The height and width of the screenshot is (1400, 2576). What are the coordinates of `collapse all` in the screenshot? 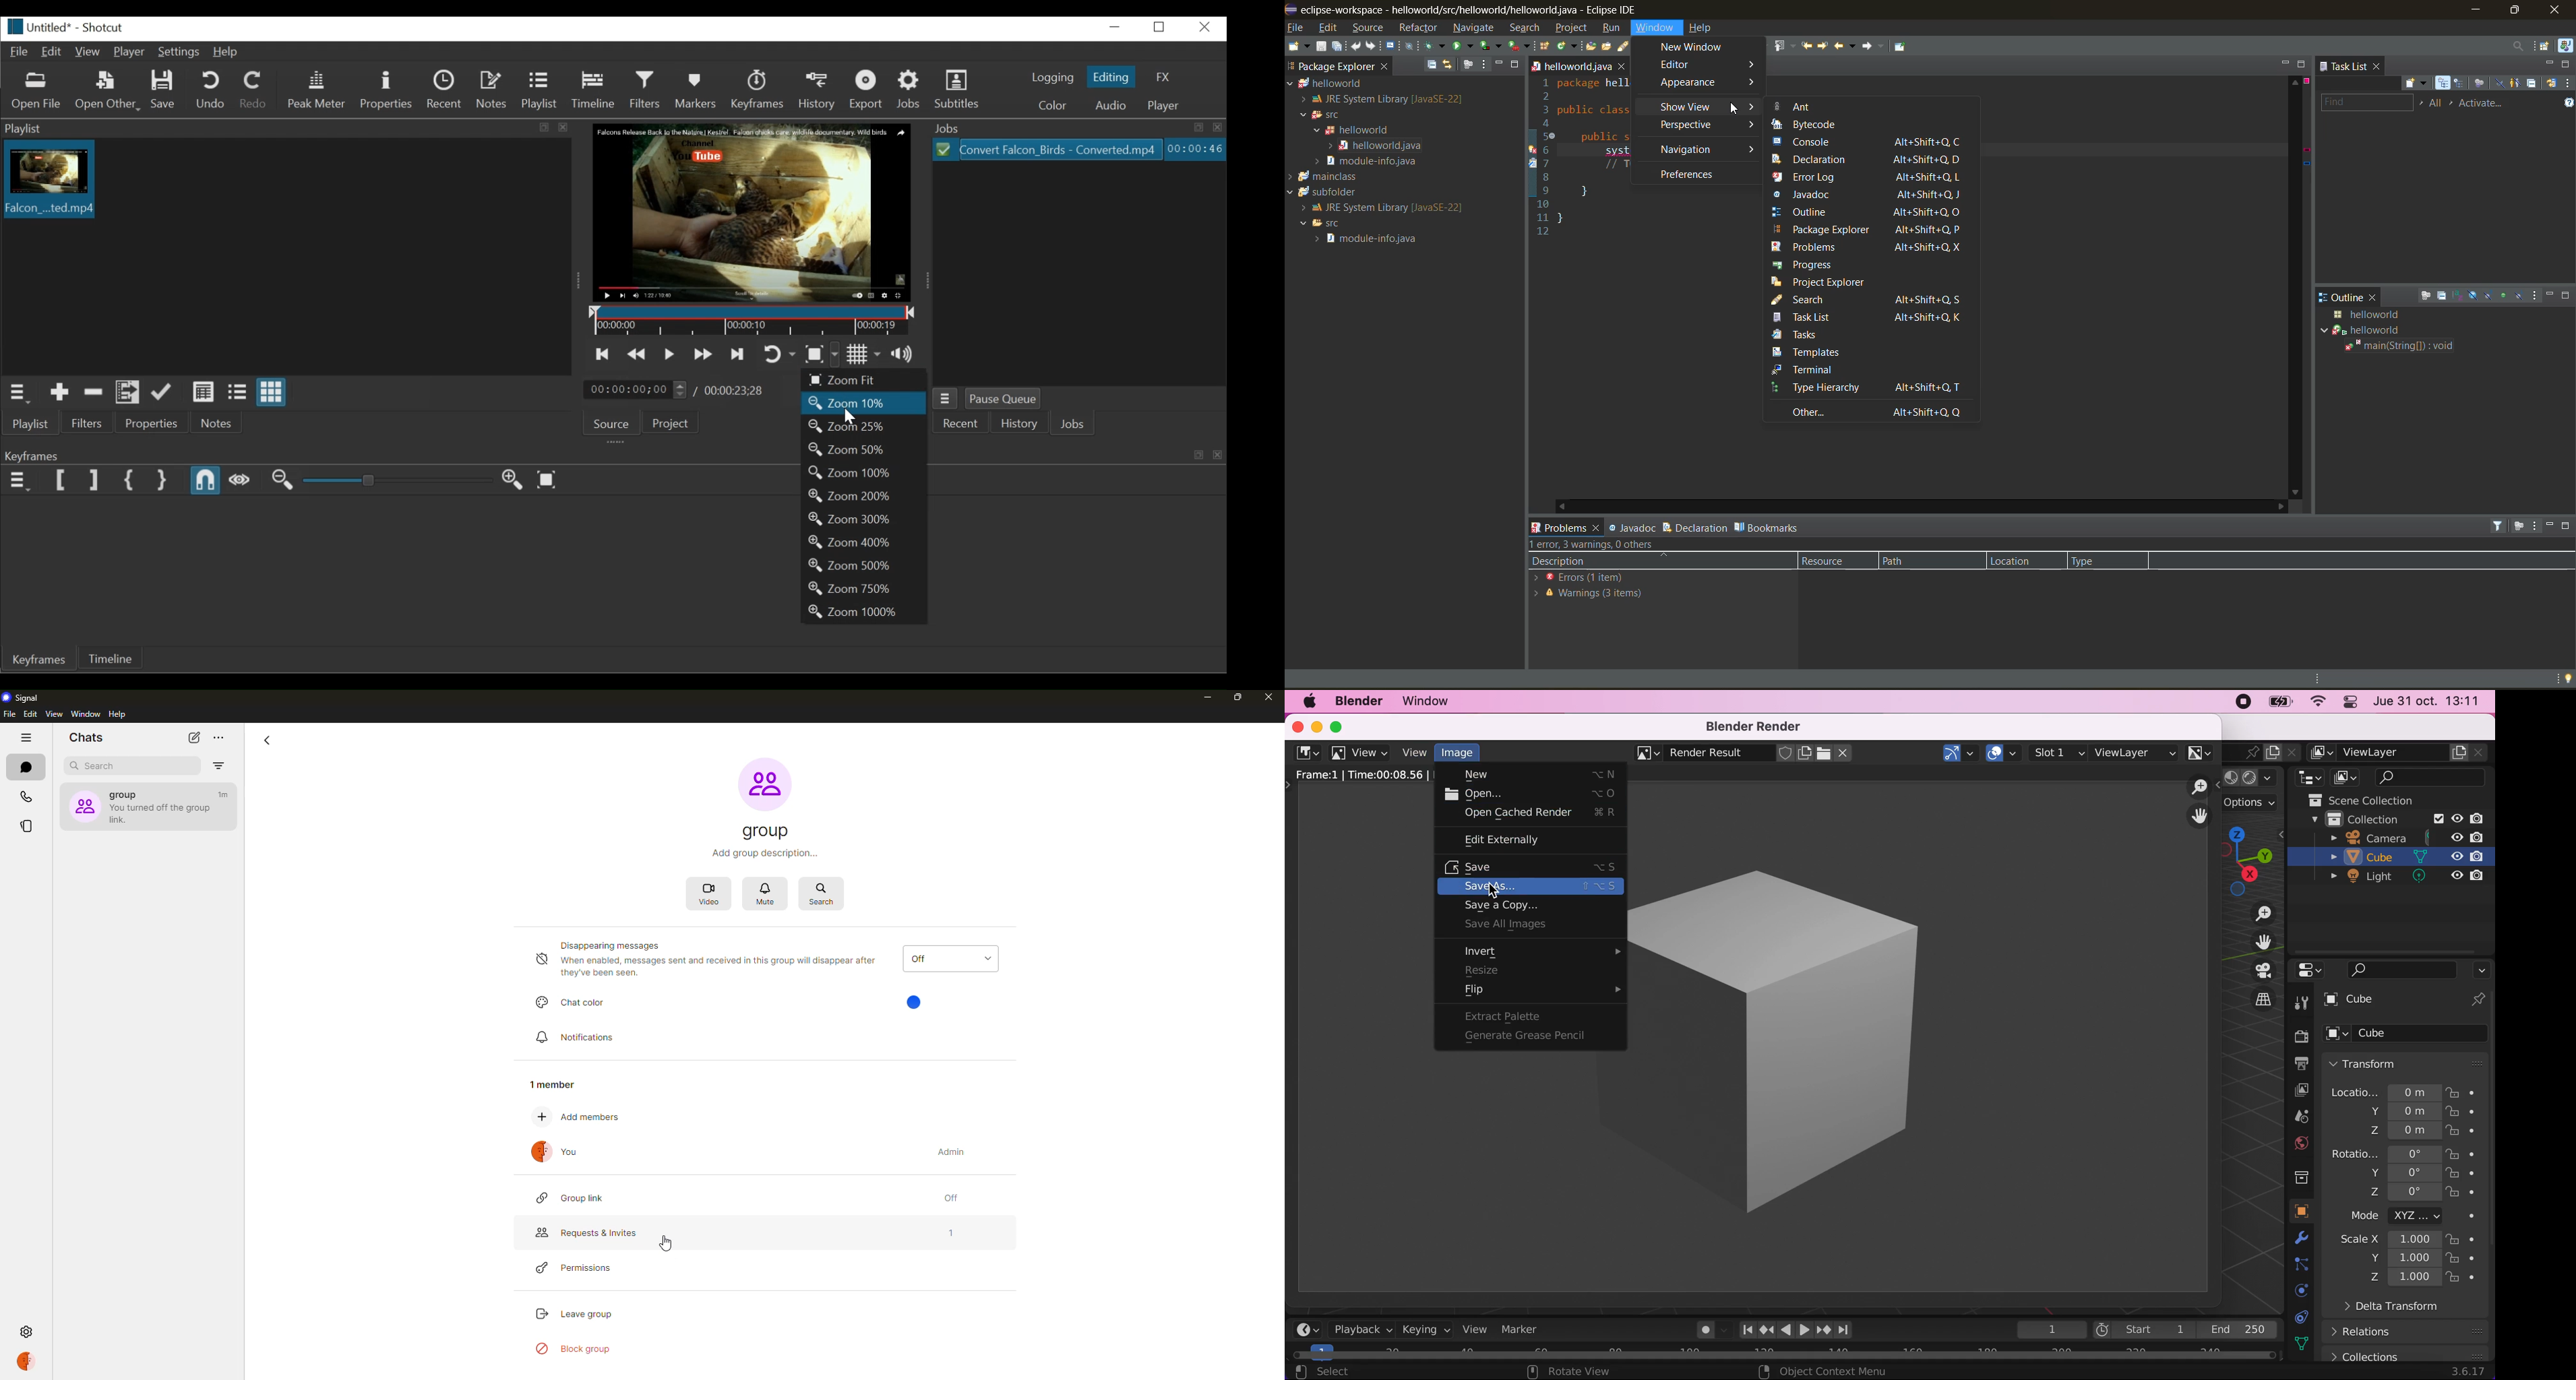 It's located at (1432, 66).